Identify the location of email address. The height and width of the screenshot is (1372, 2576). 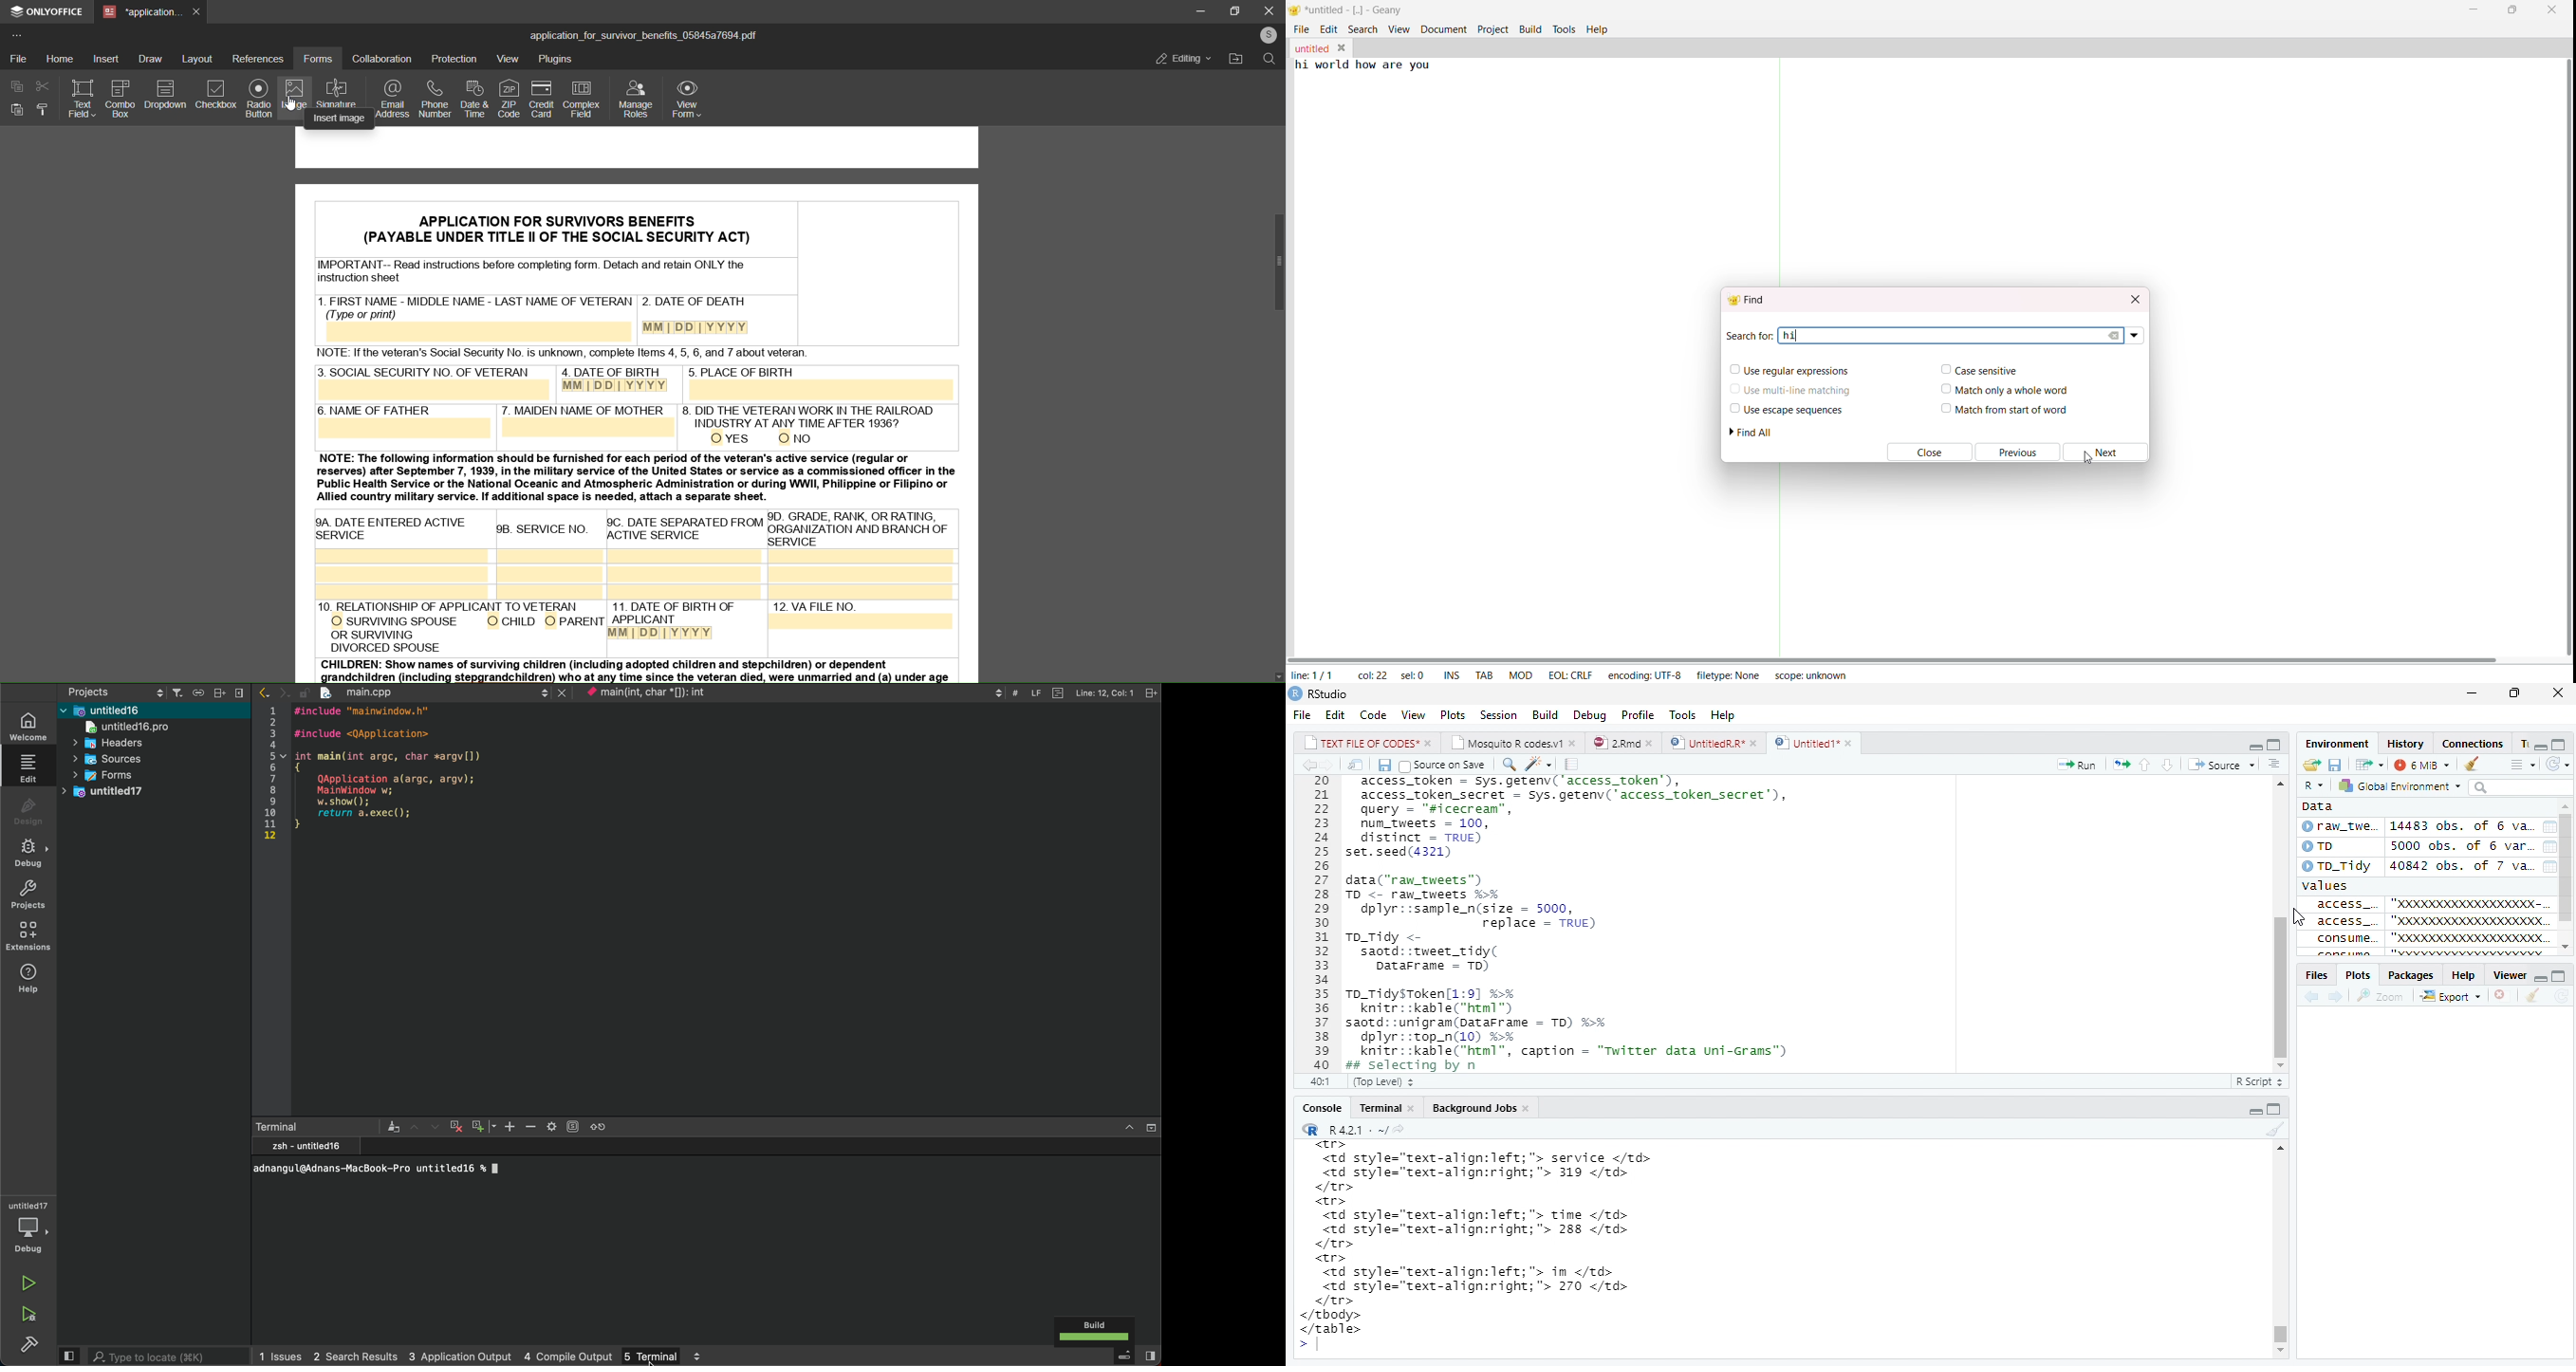
(392, 100).